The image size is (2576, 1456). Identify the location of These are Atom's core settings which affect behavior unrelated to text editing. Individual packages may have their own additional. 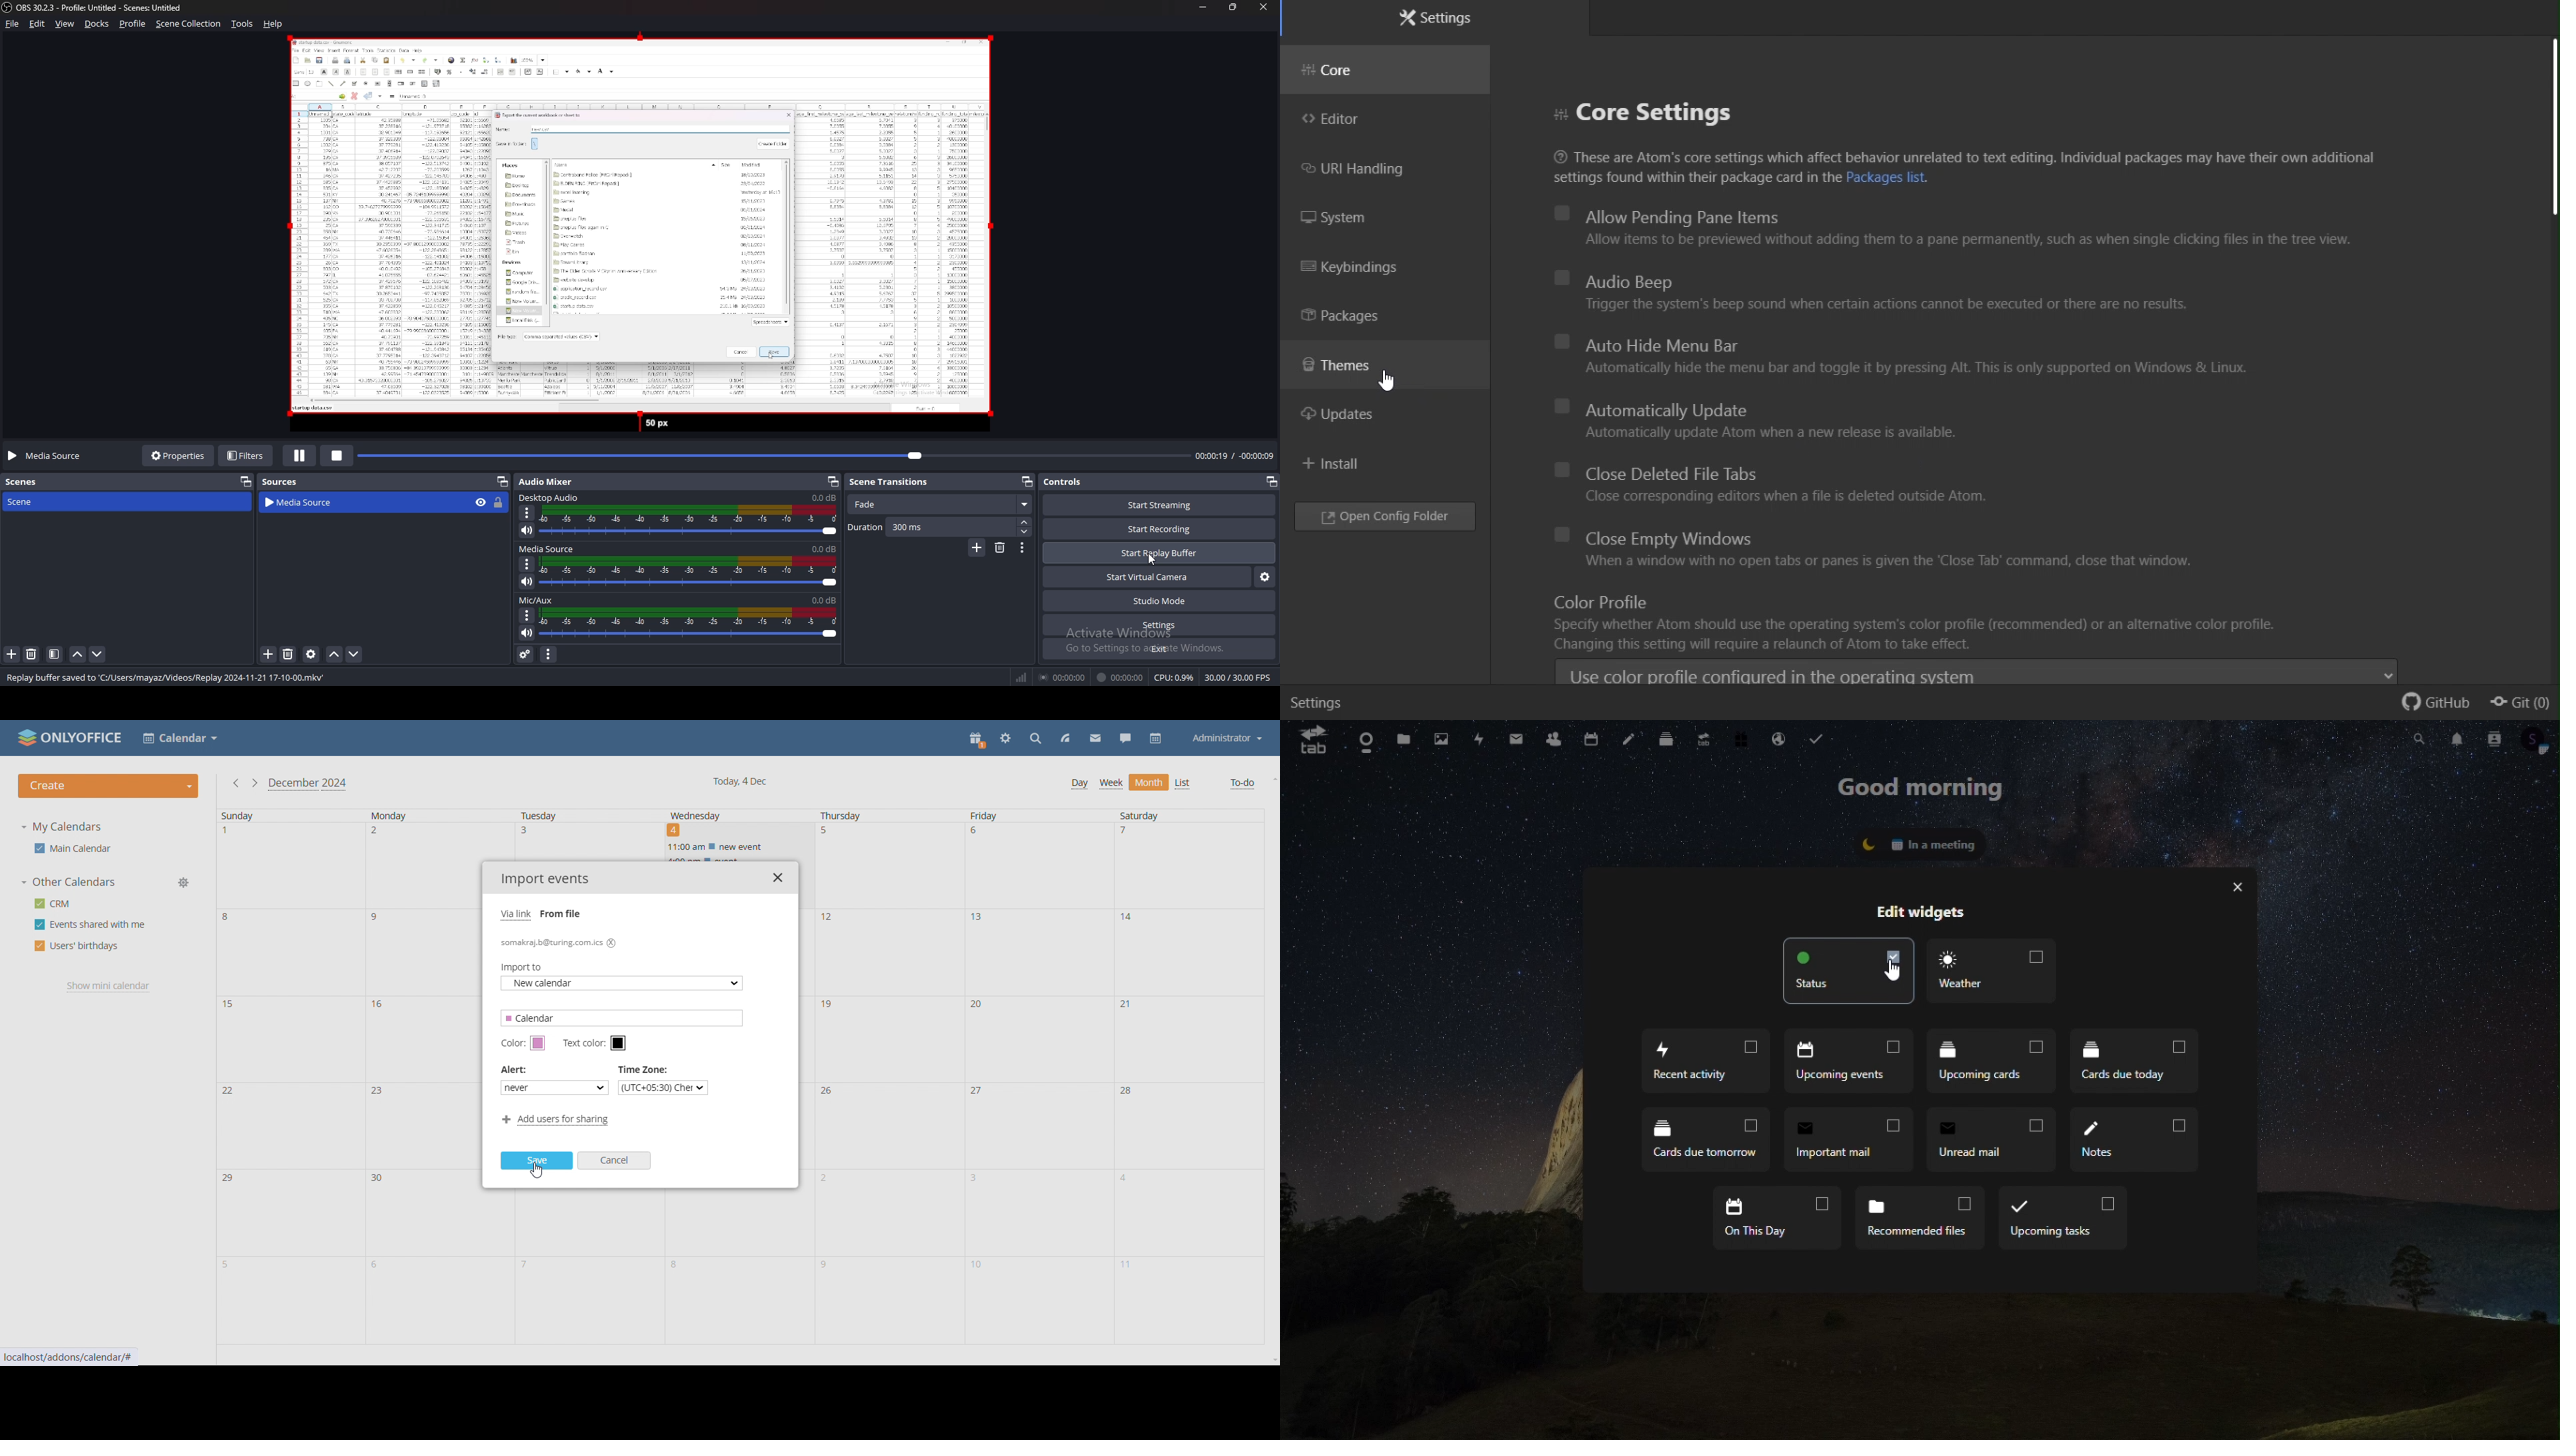
(1967, 158).